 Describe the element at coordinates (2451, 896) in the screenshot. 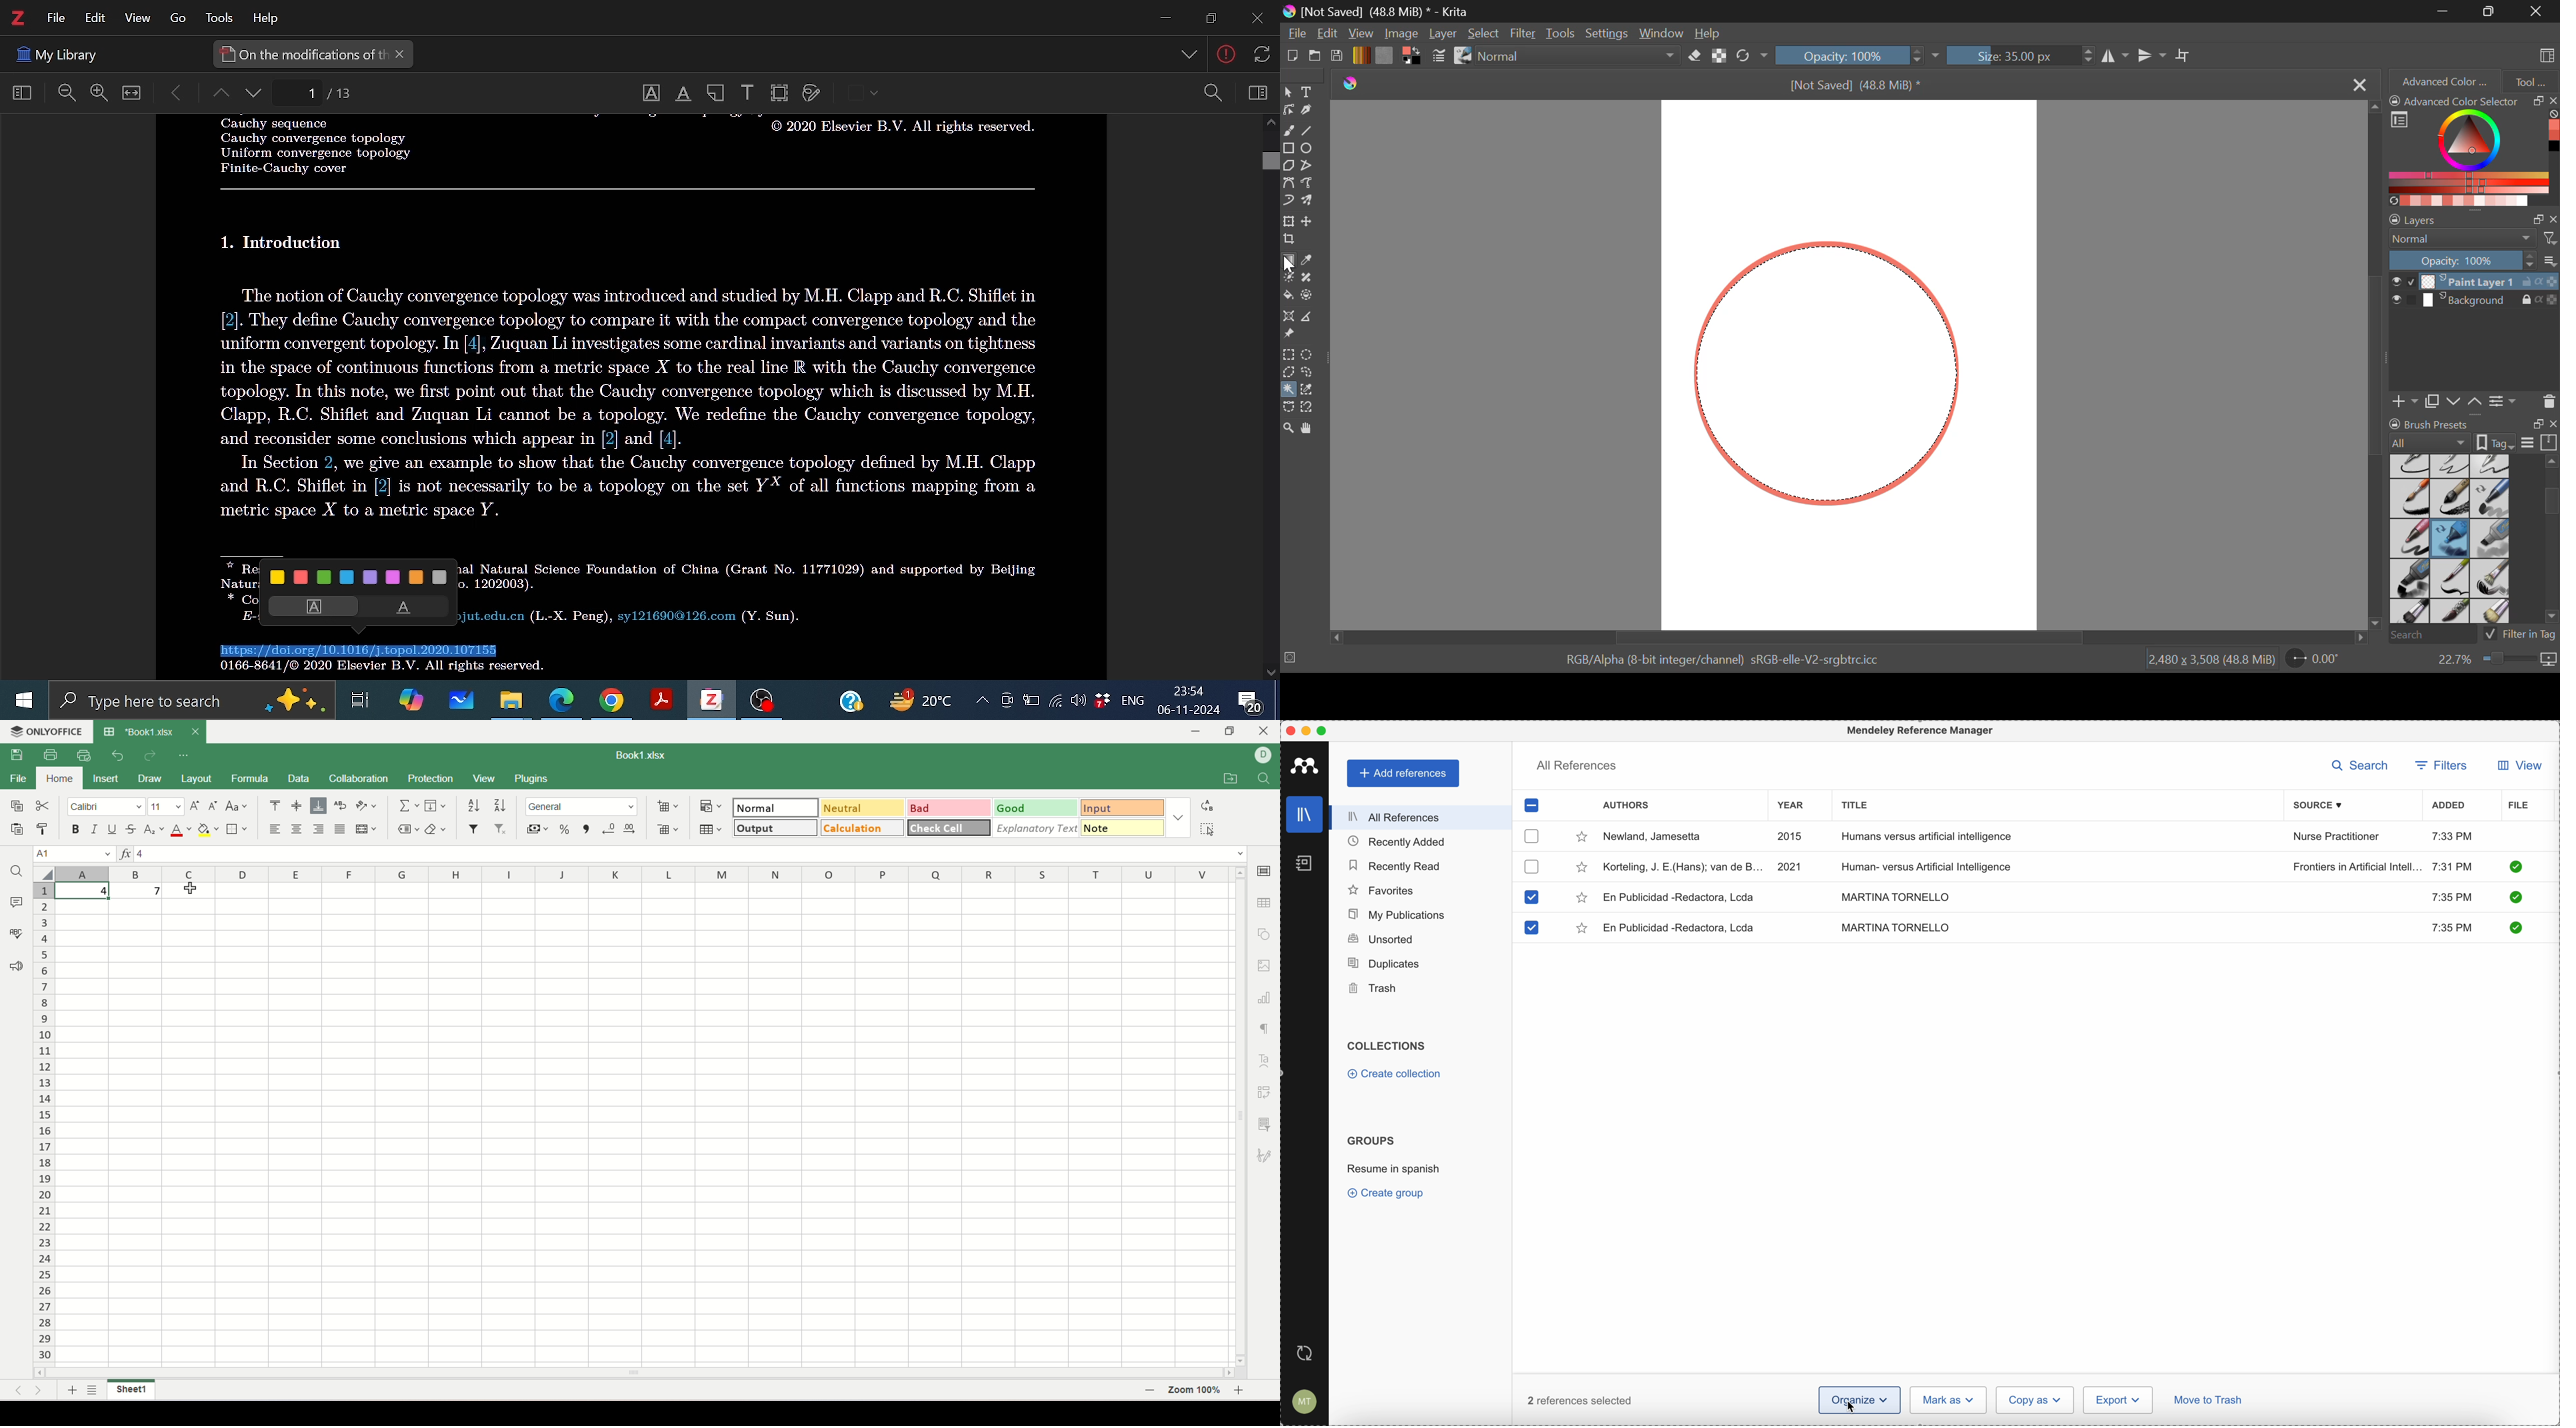

I see `7:35 PM` at that location.